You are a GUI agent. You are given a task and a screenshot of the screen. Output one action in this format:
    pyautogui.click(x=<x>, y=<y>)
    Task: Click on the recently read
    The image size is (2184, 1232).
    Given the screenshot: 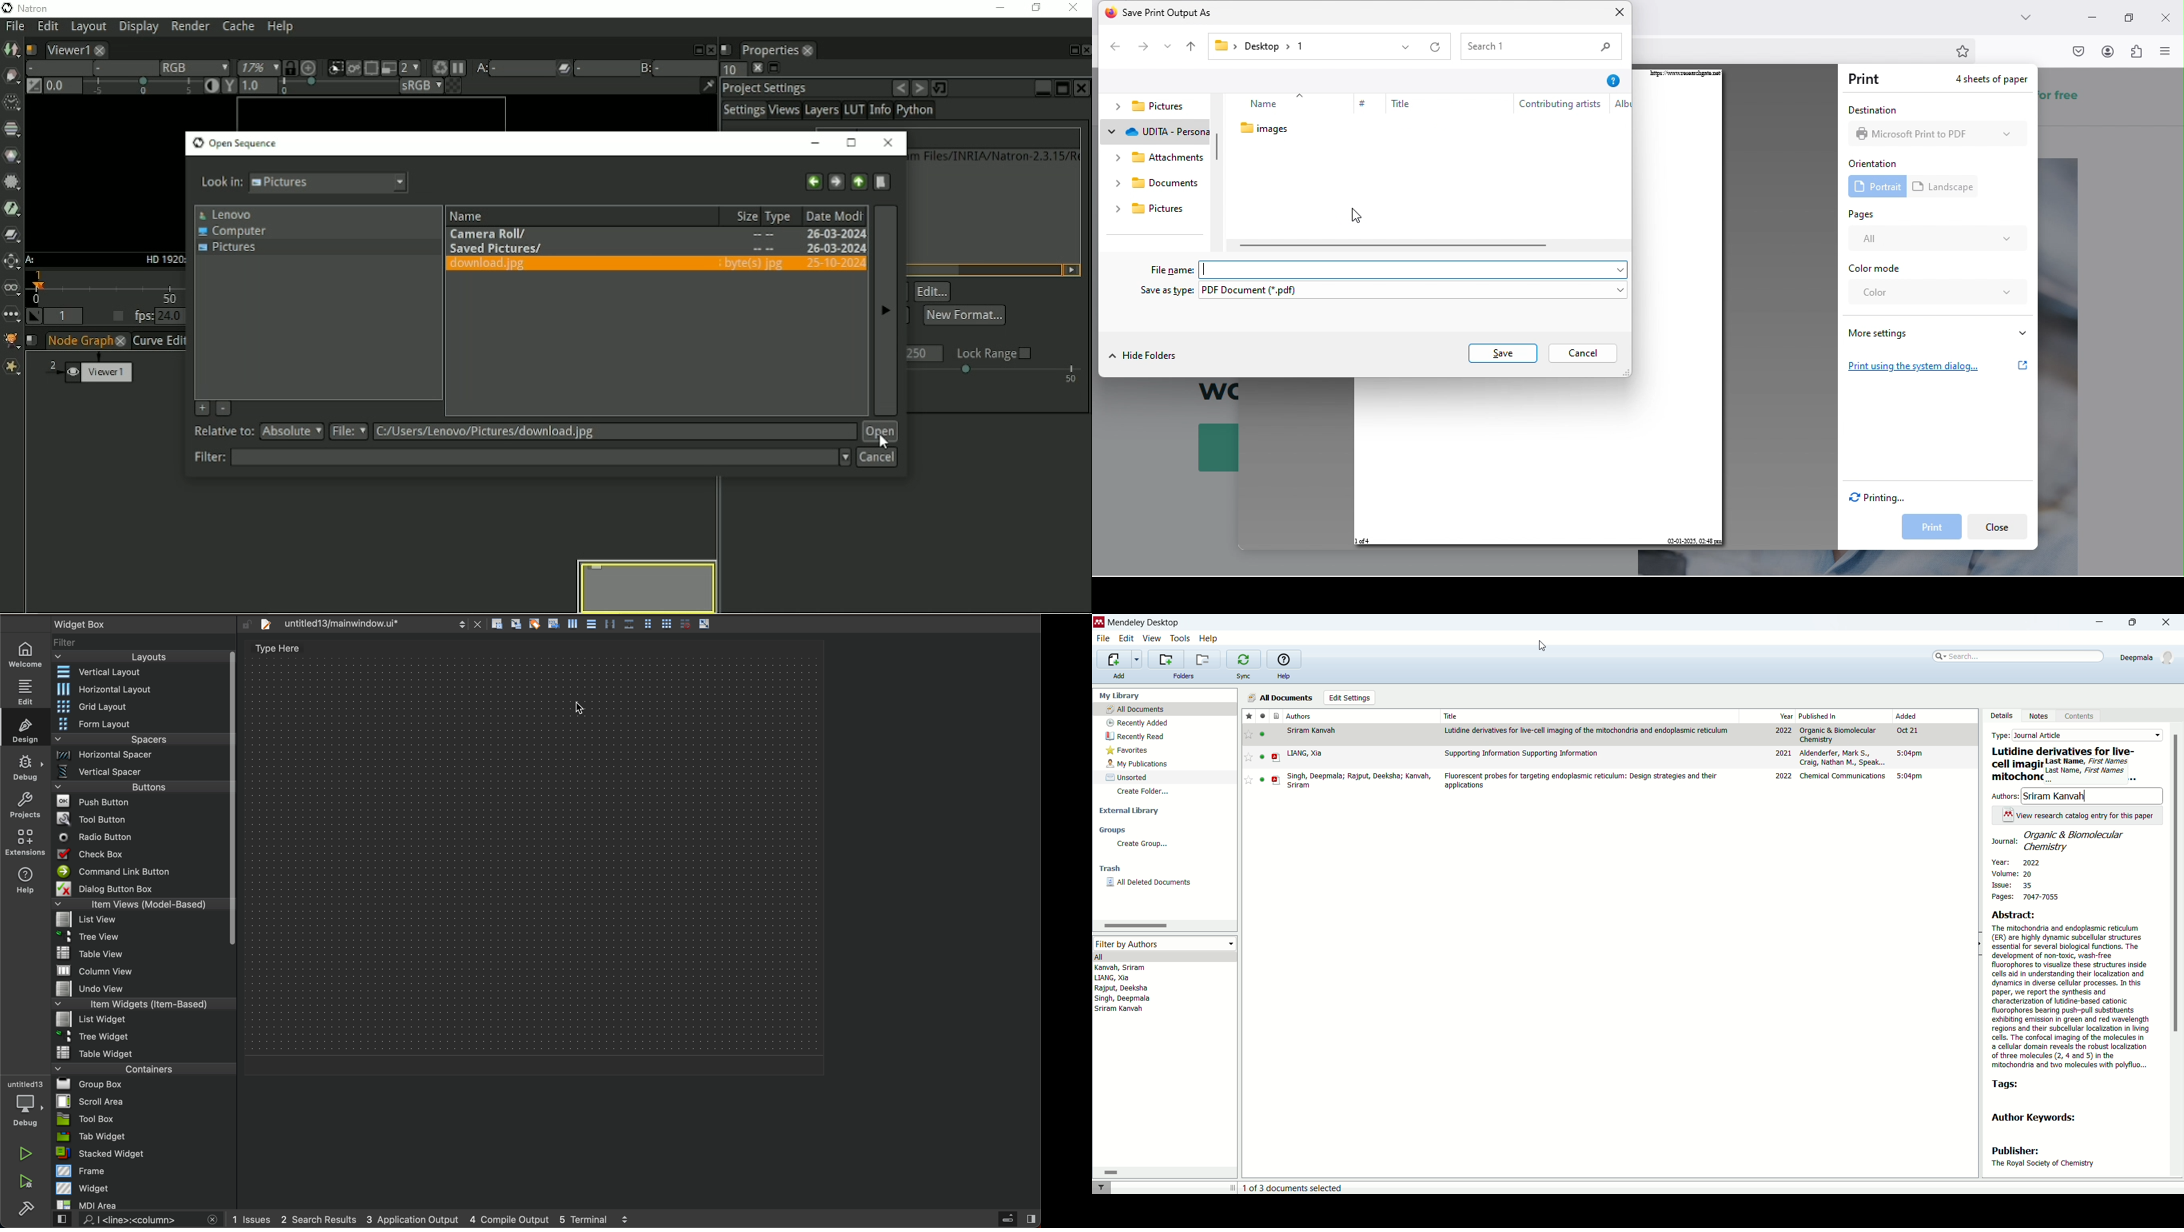 What is the action you would take?
    pyautogui.click(x=1140, y=736)
    